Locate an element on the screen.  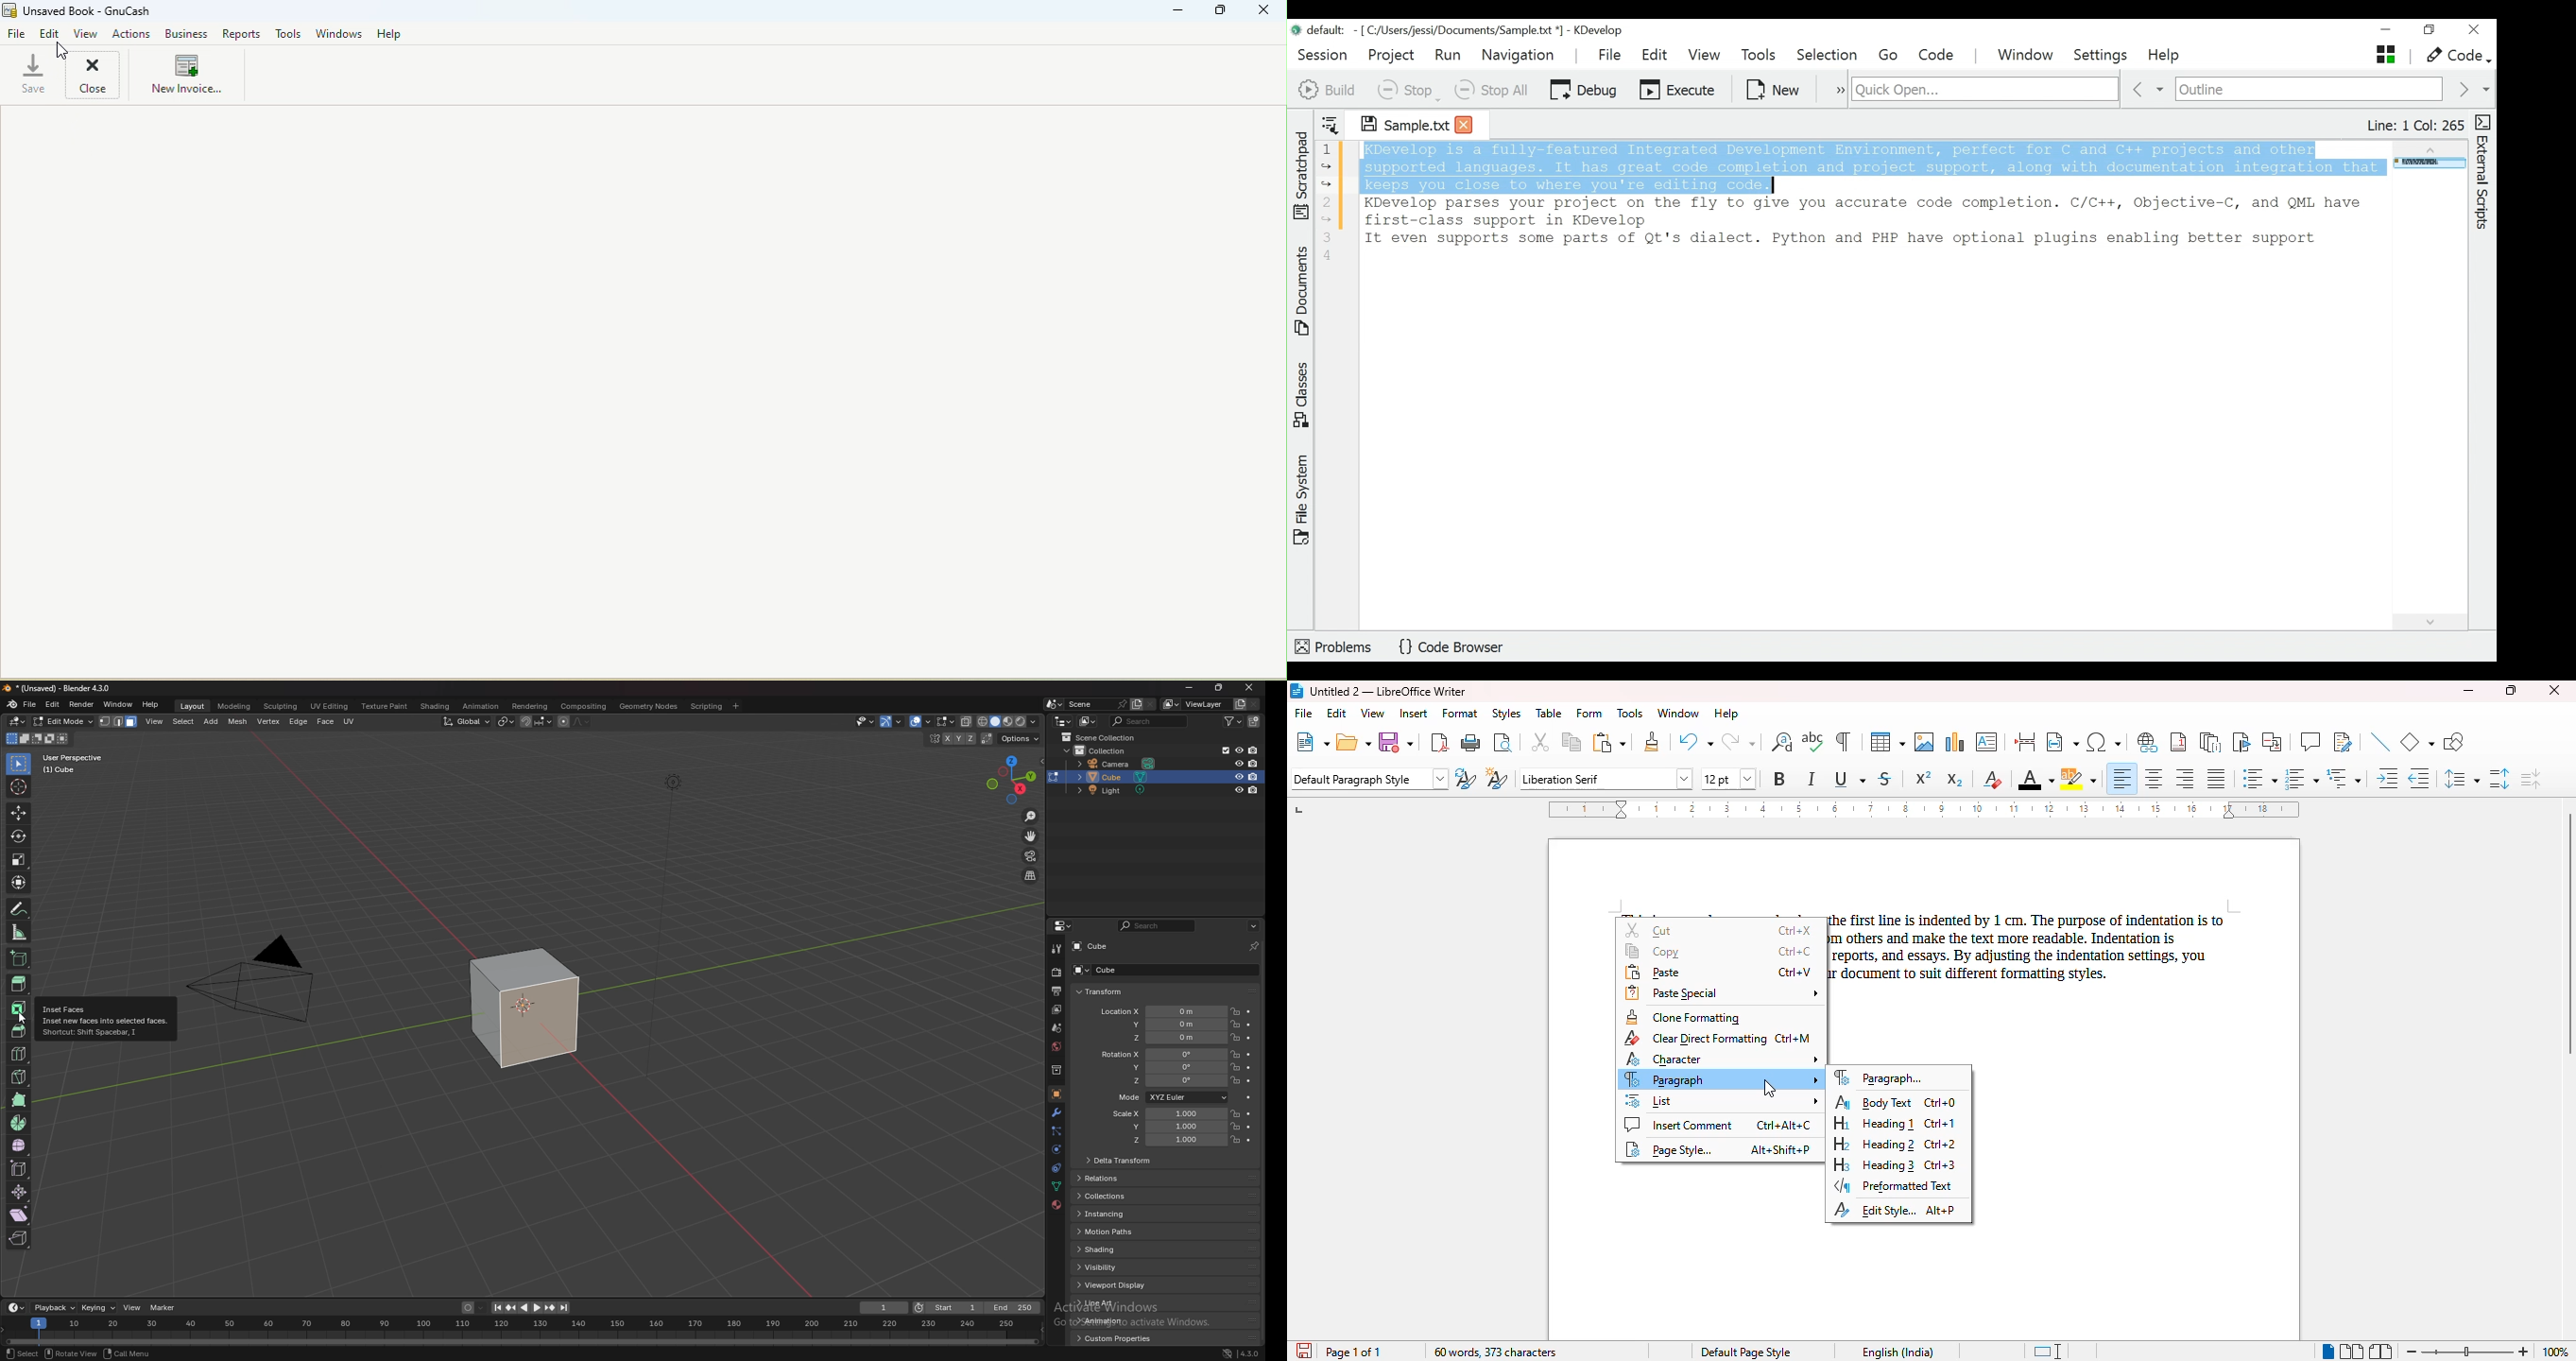
lock is located at coordinates (1235, 1023).